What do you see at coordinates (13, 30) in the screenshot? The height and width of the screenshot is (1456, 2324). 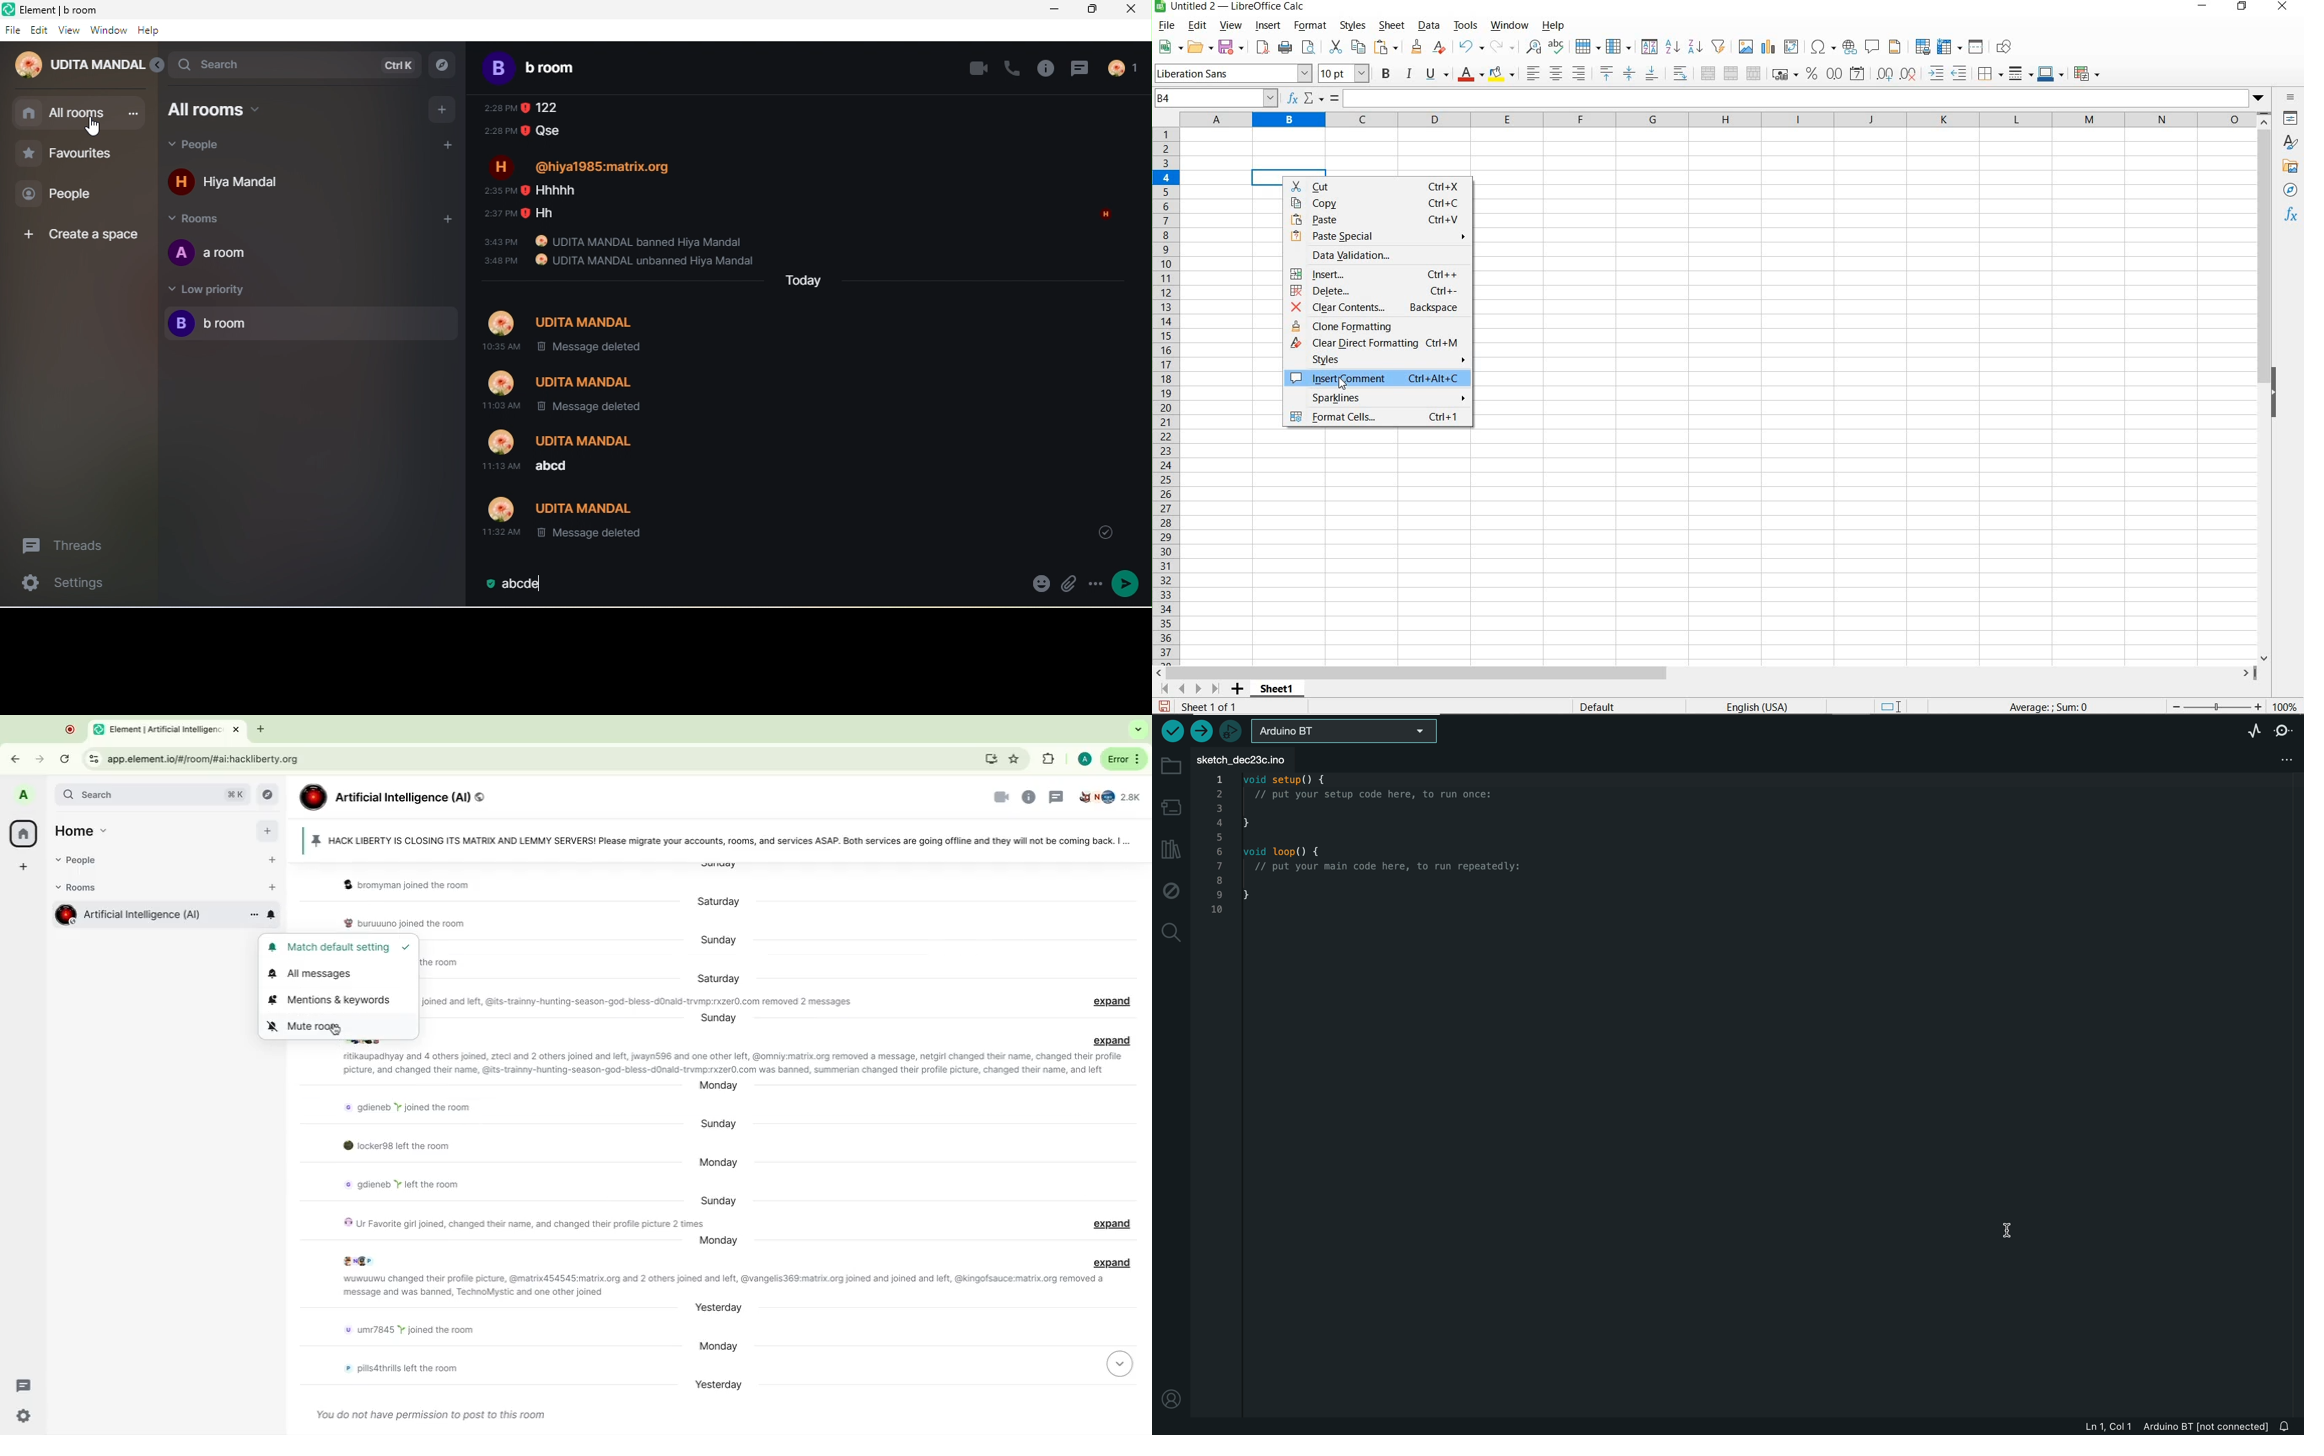 I see `file` at bounding box center [13, 30].